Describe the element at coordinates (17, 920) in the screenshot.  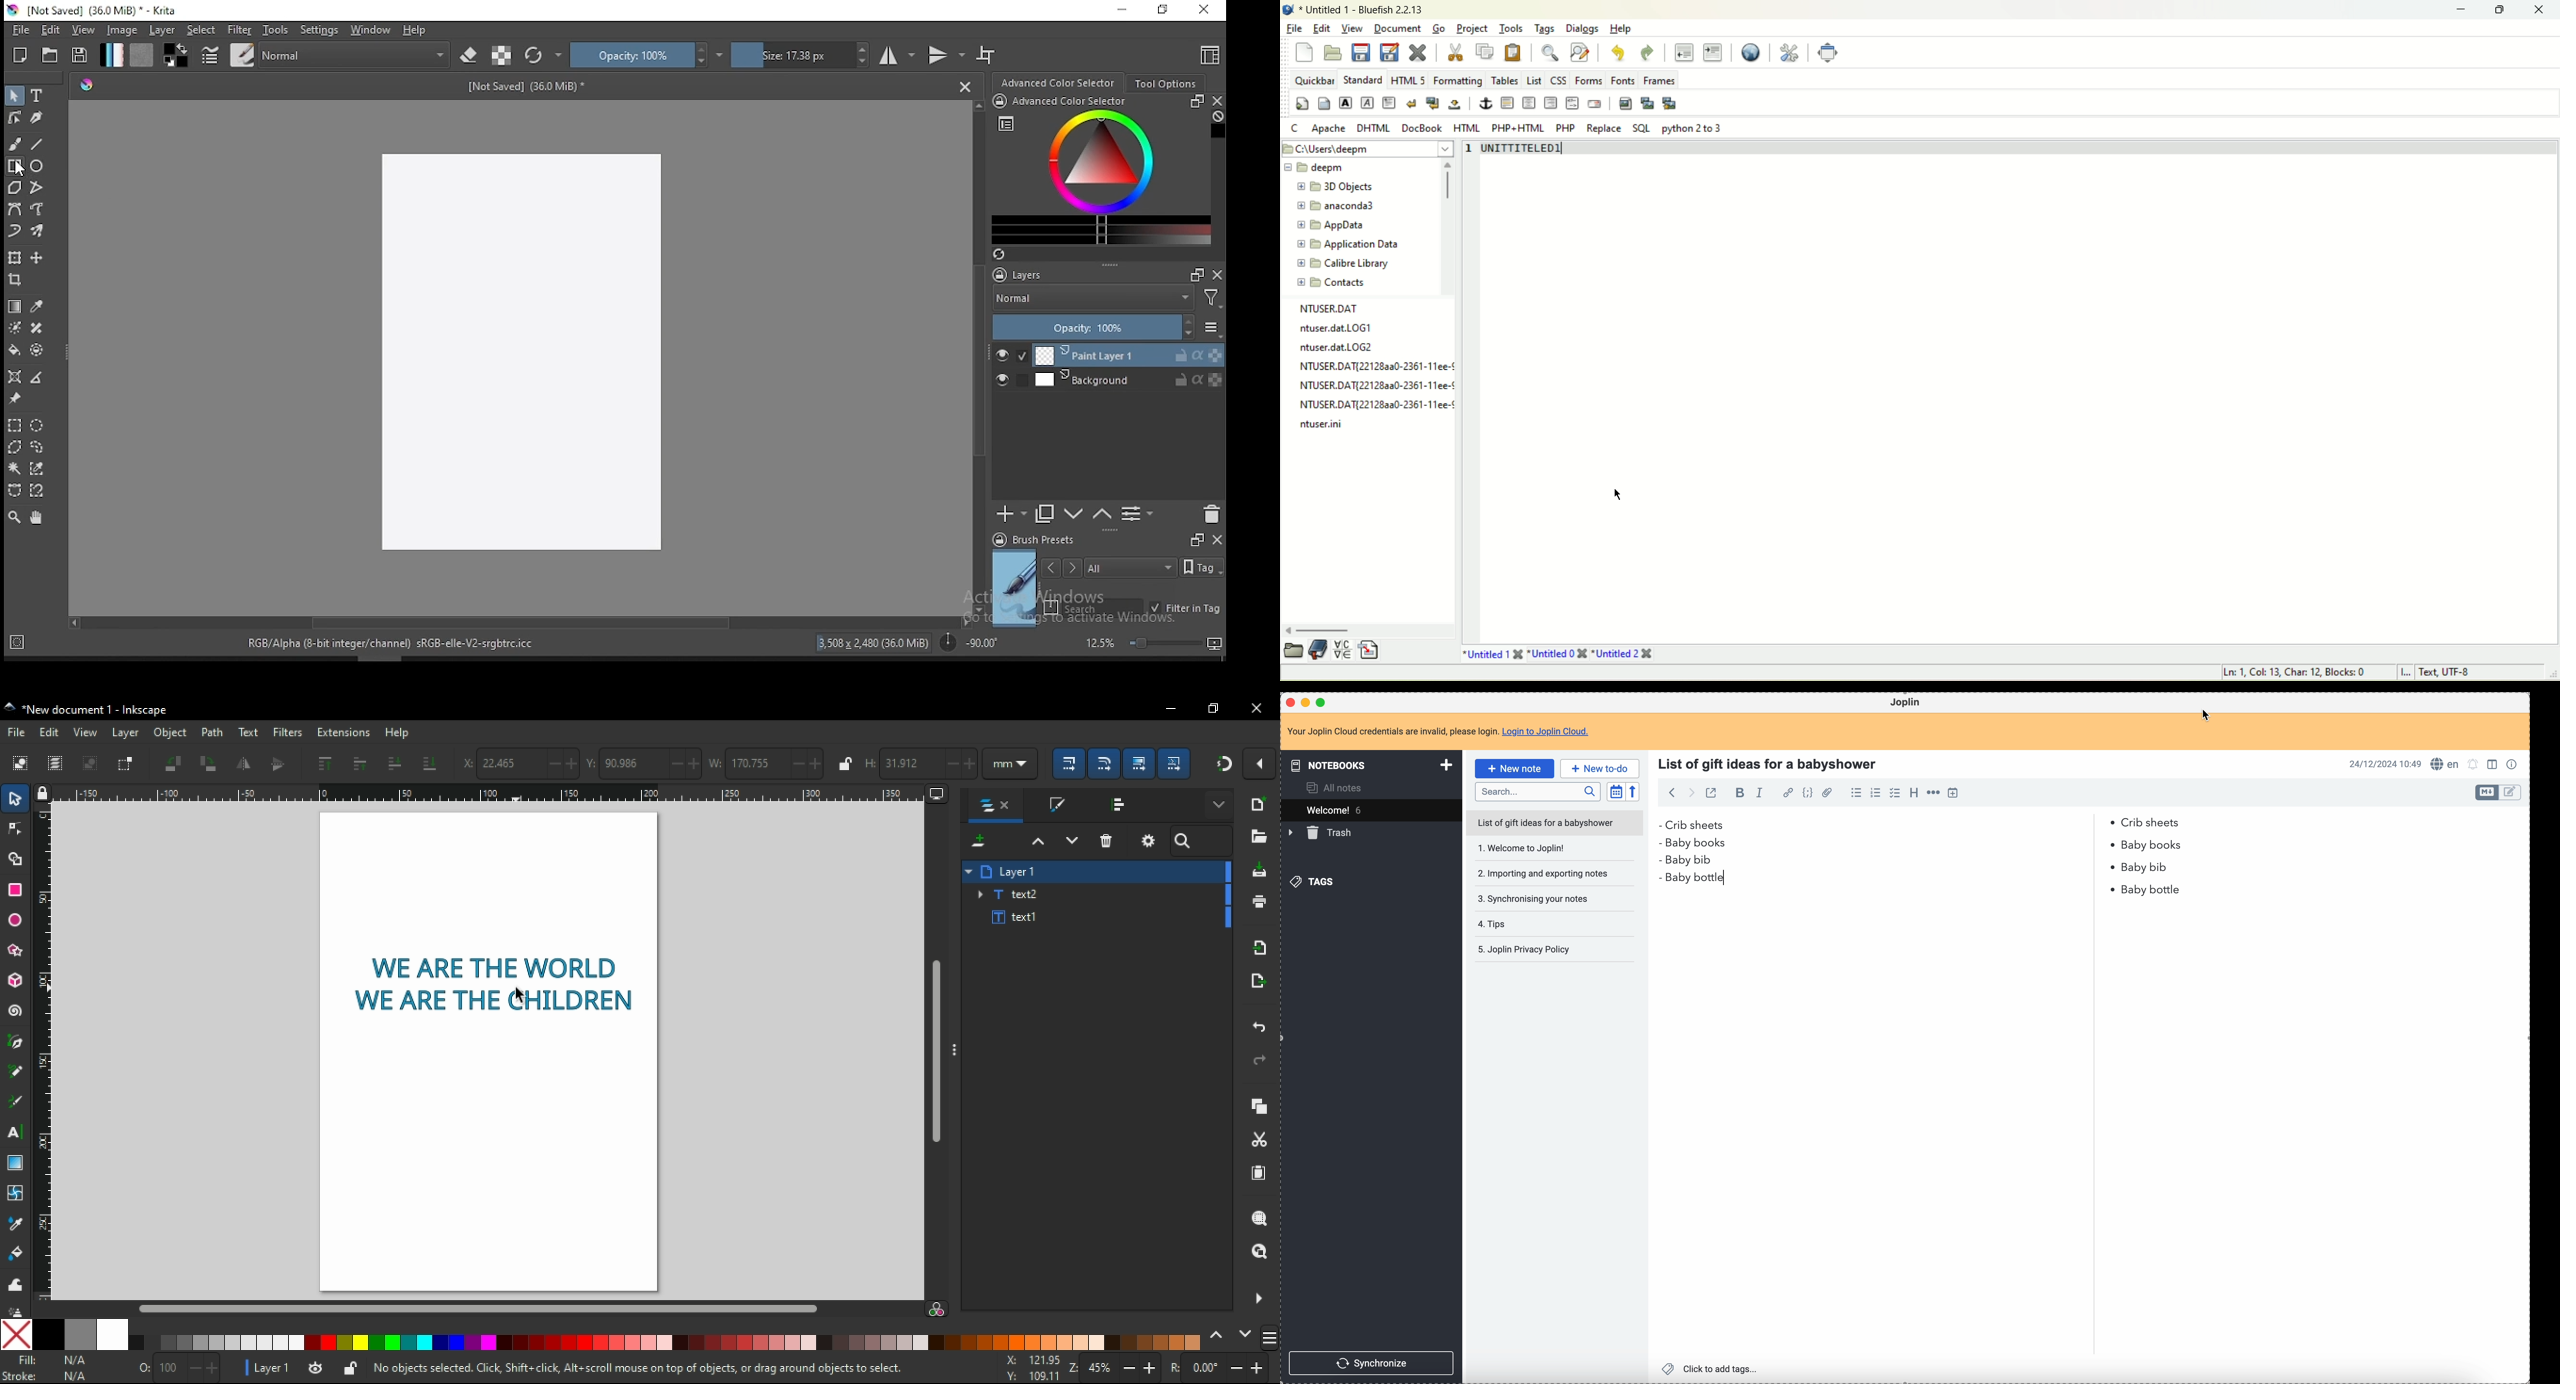
I see `ellipse/arc tool` at that location.